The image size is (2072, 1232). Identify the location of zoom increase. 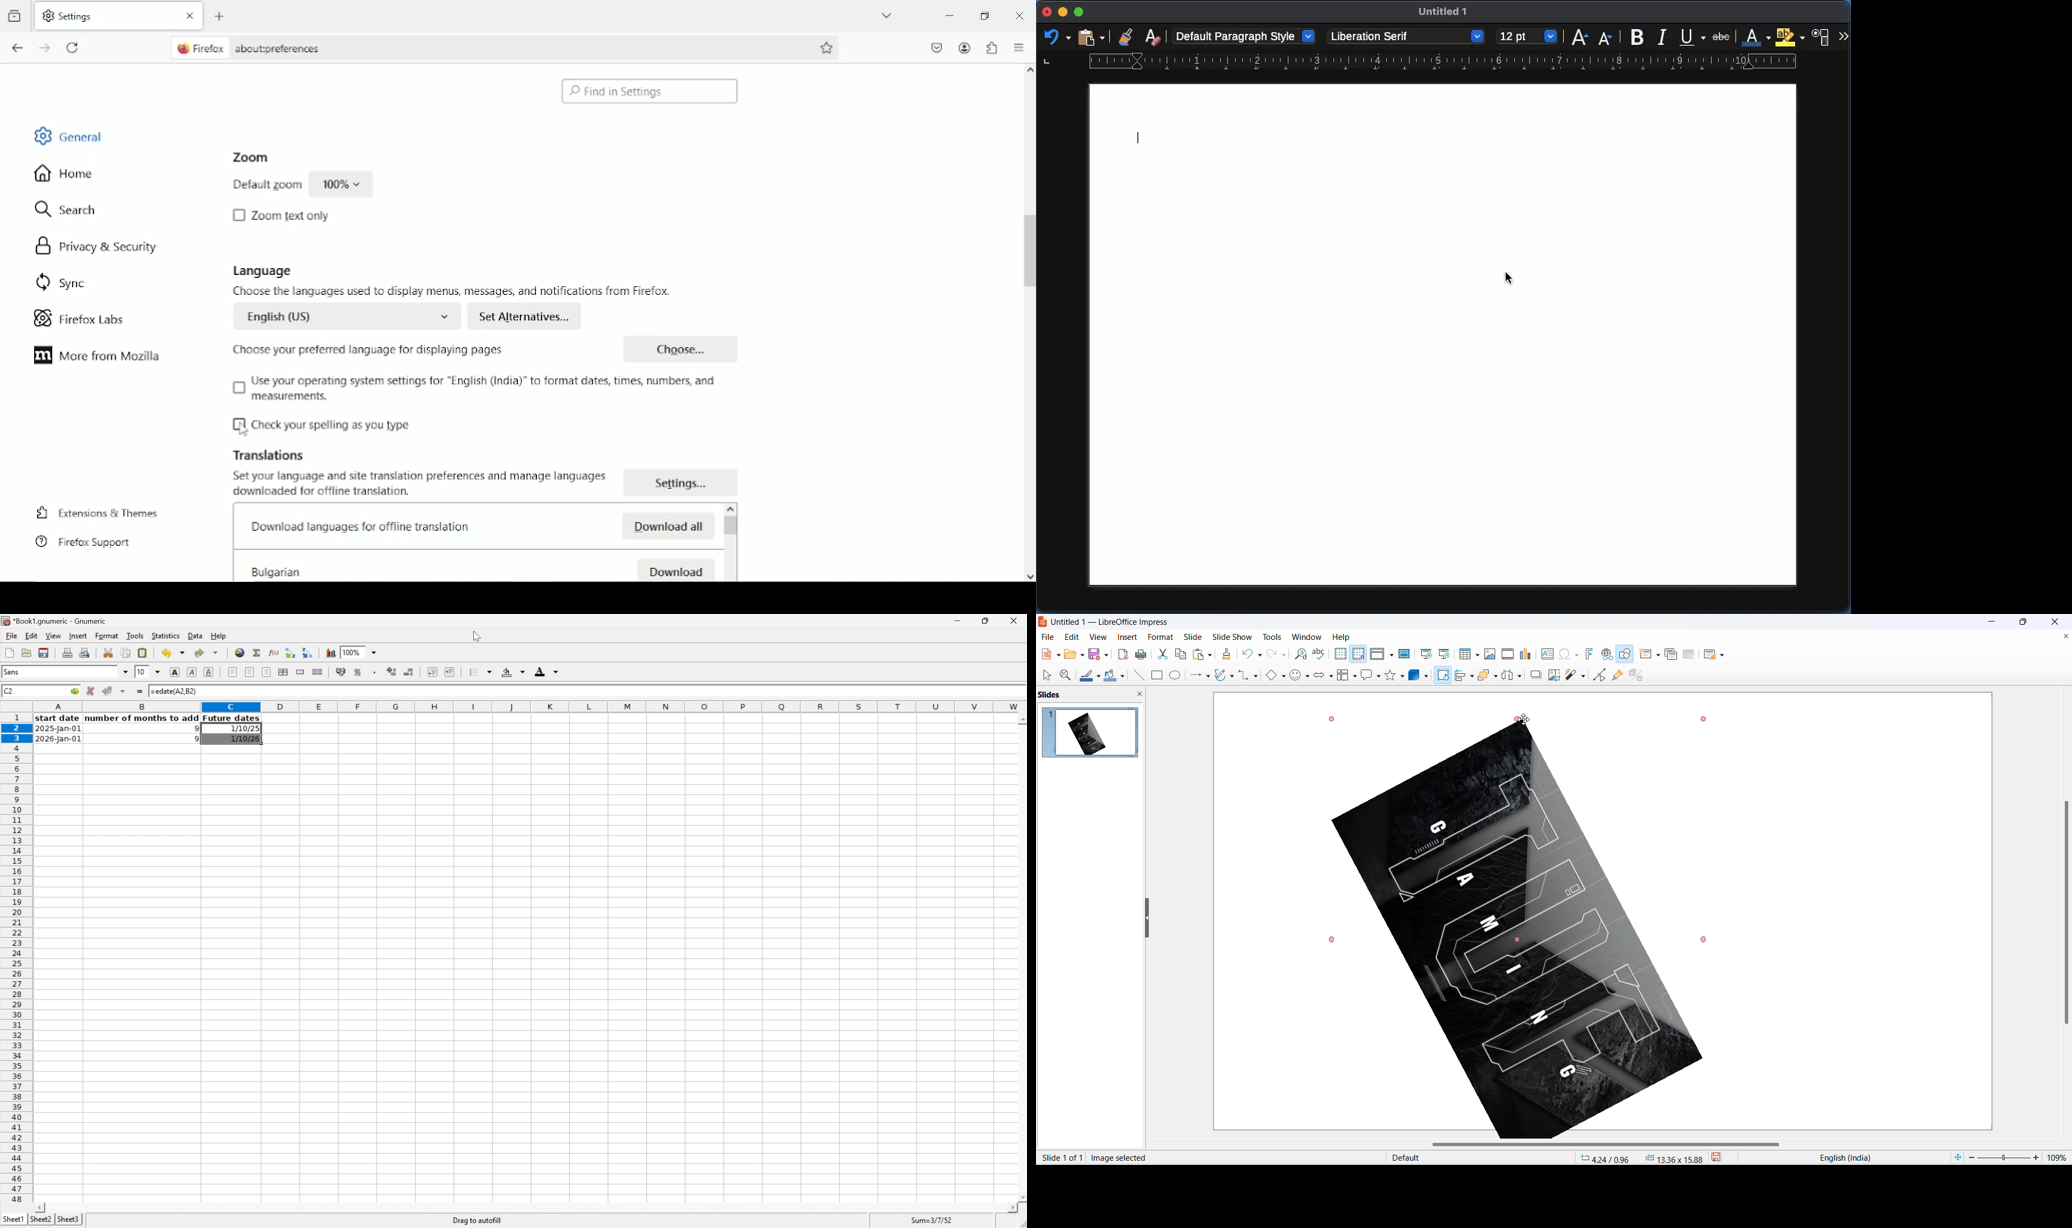
(2037, 1157).